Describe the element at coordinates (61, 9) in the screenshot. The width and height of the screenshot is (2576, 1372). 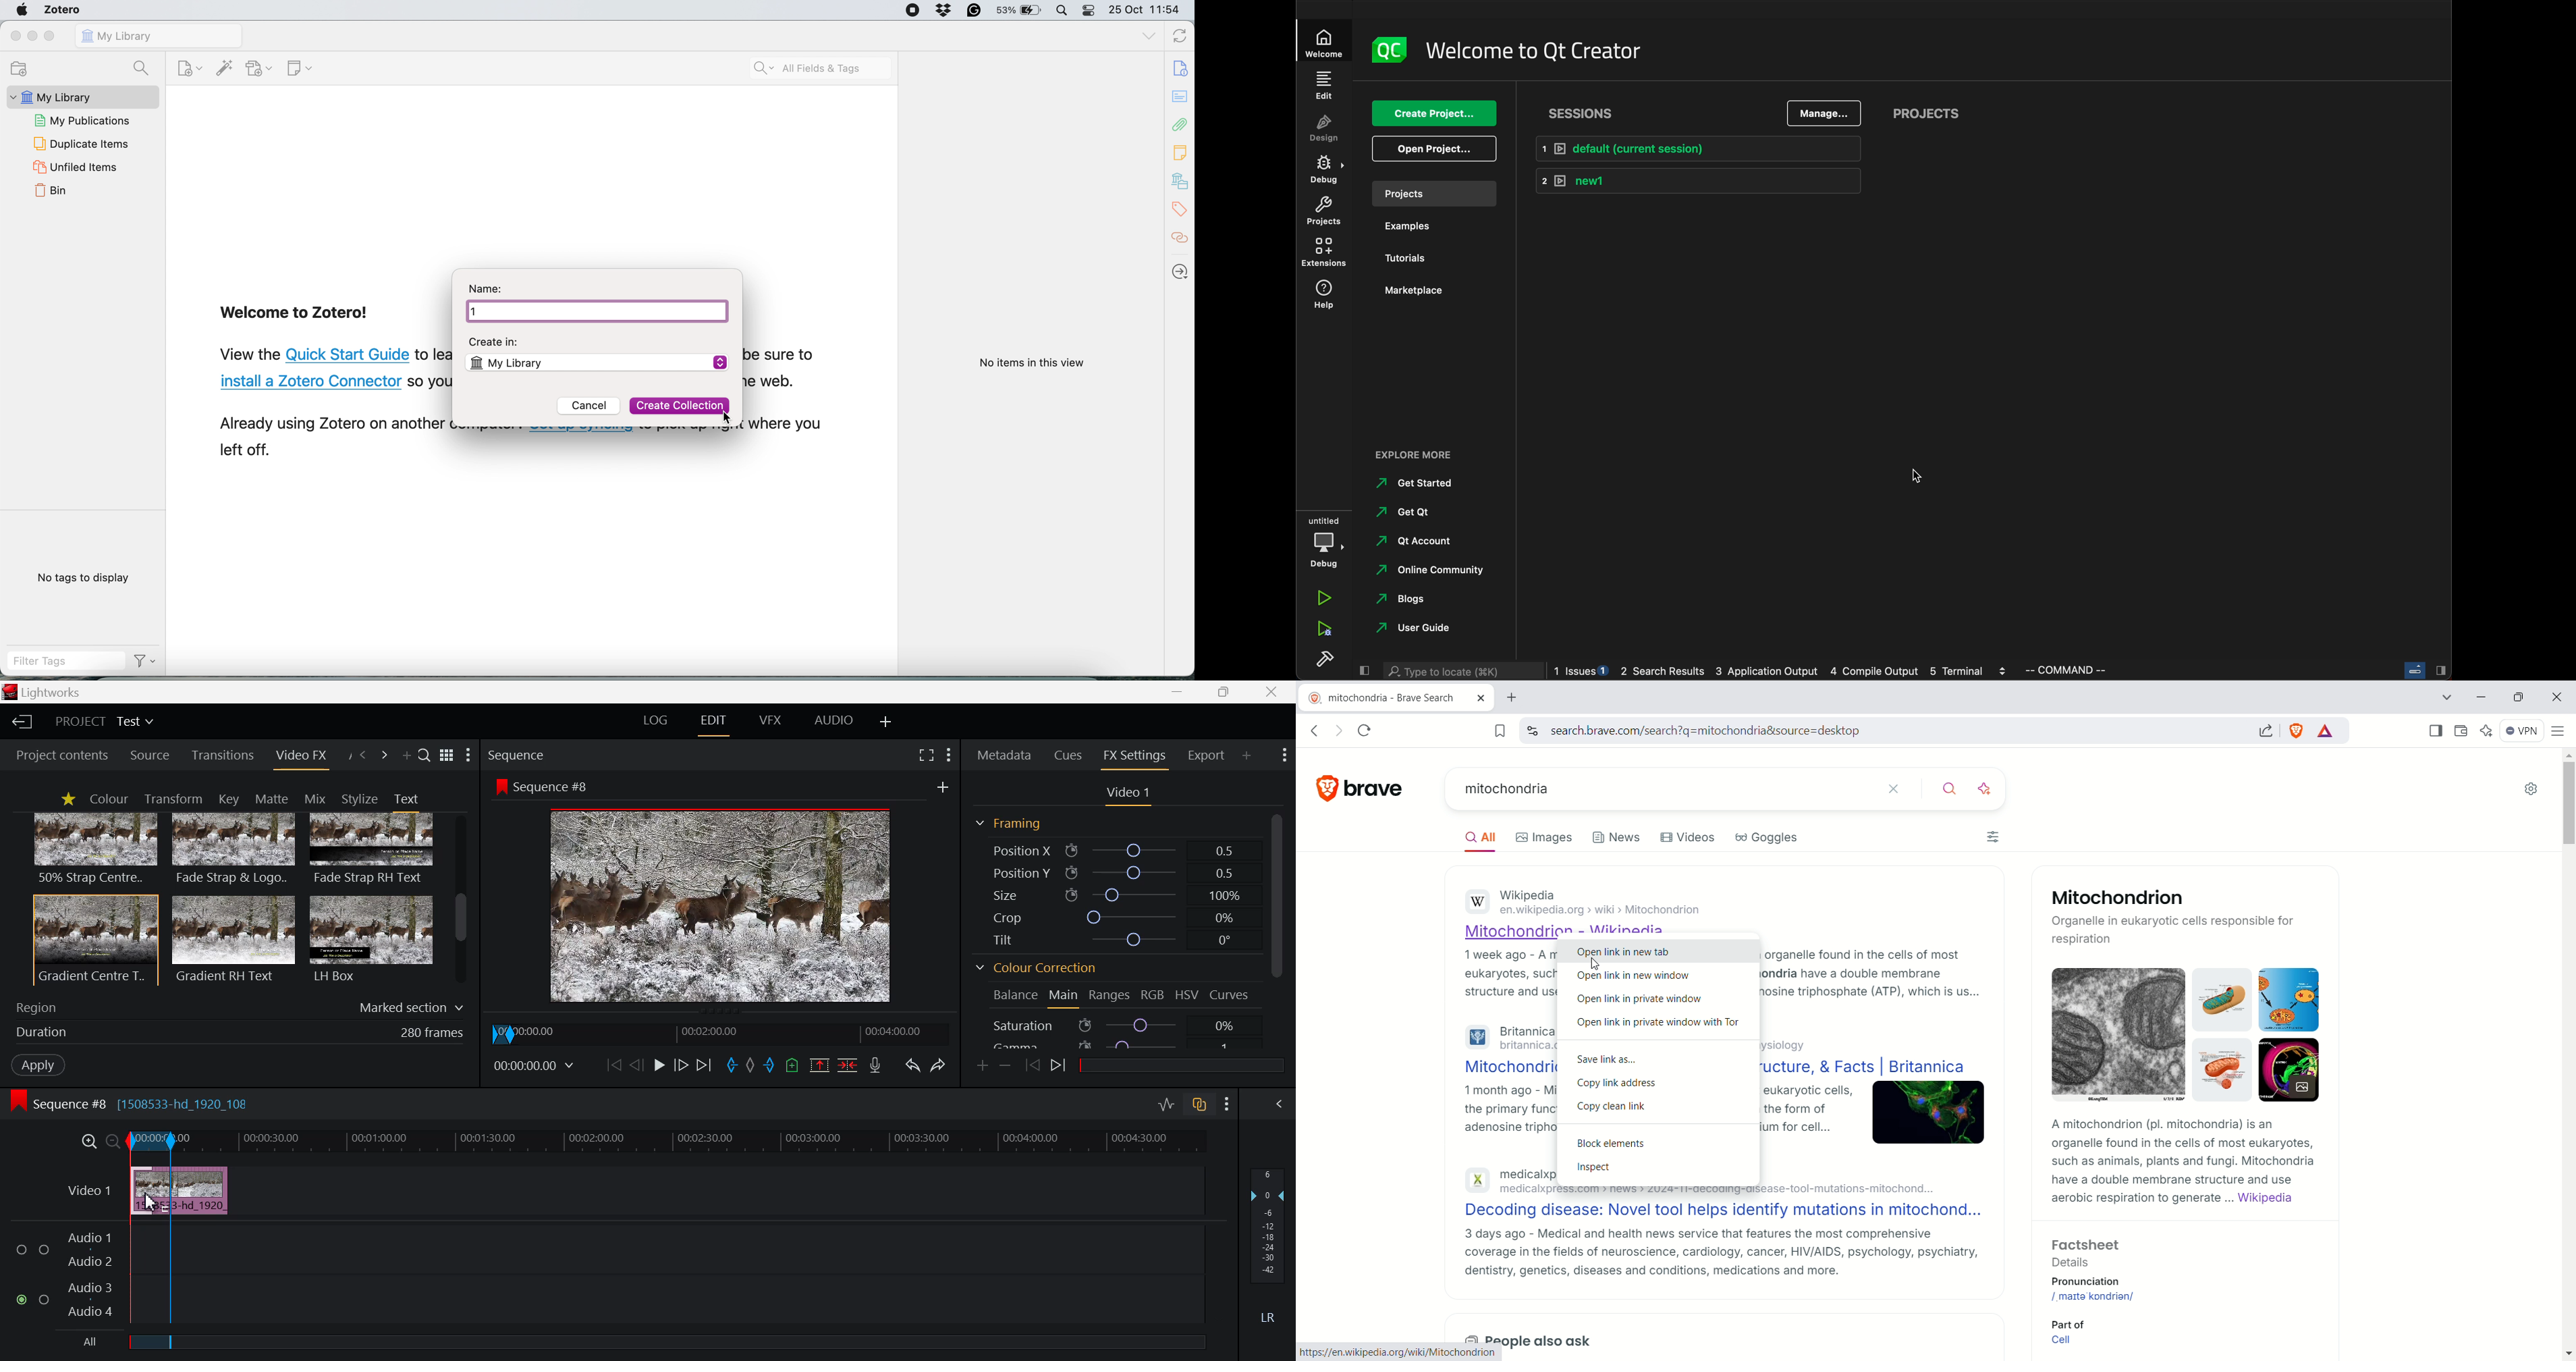
I see `zotero` at that location.